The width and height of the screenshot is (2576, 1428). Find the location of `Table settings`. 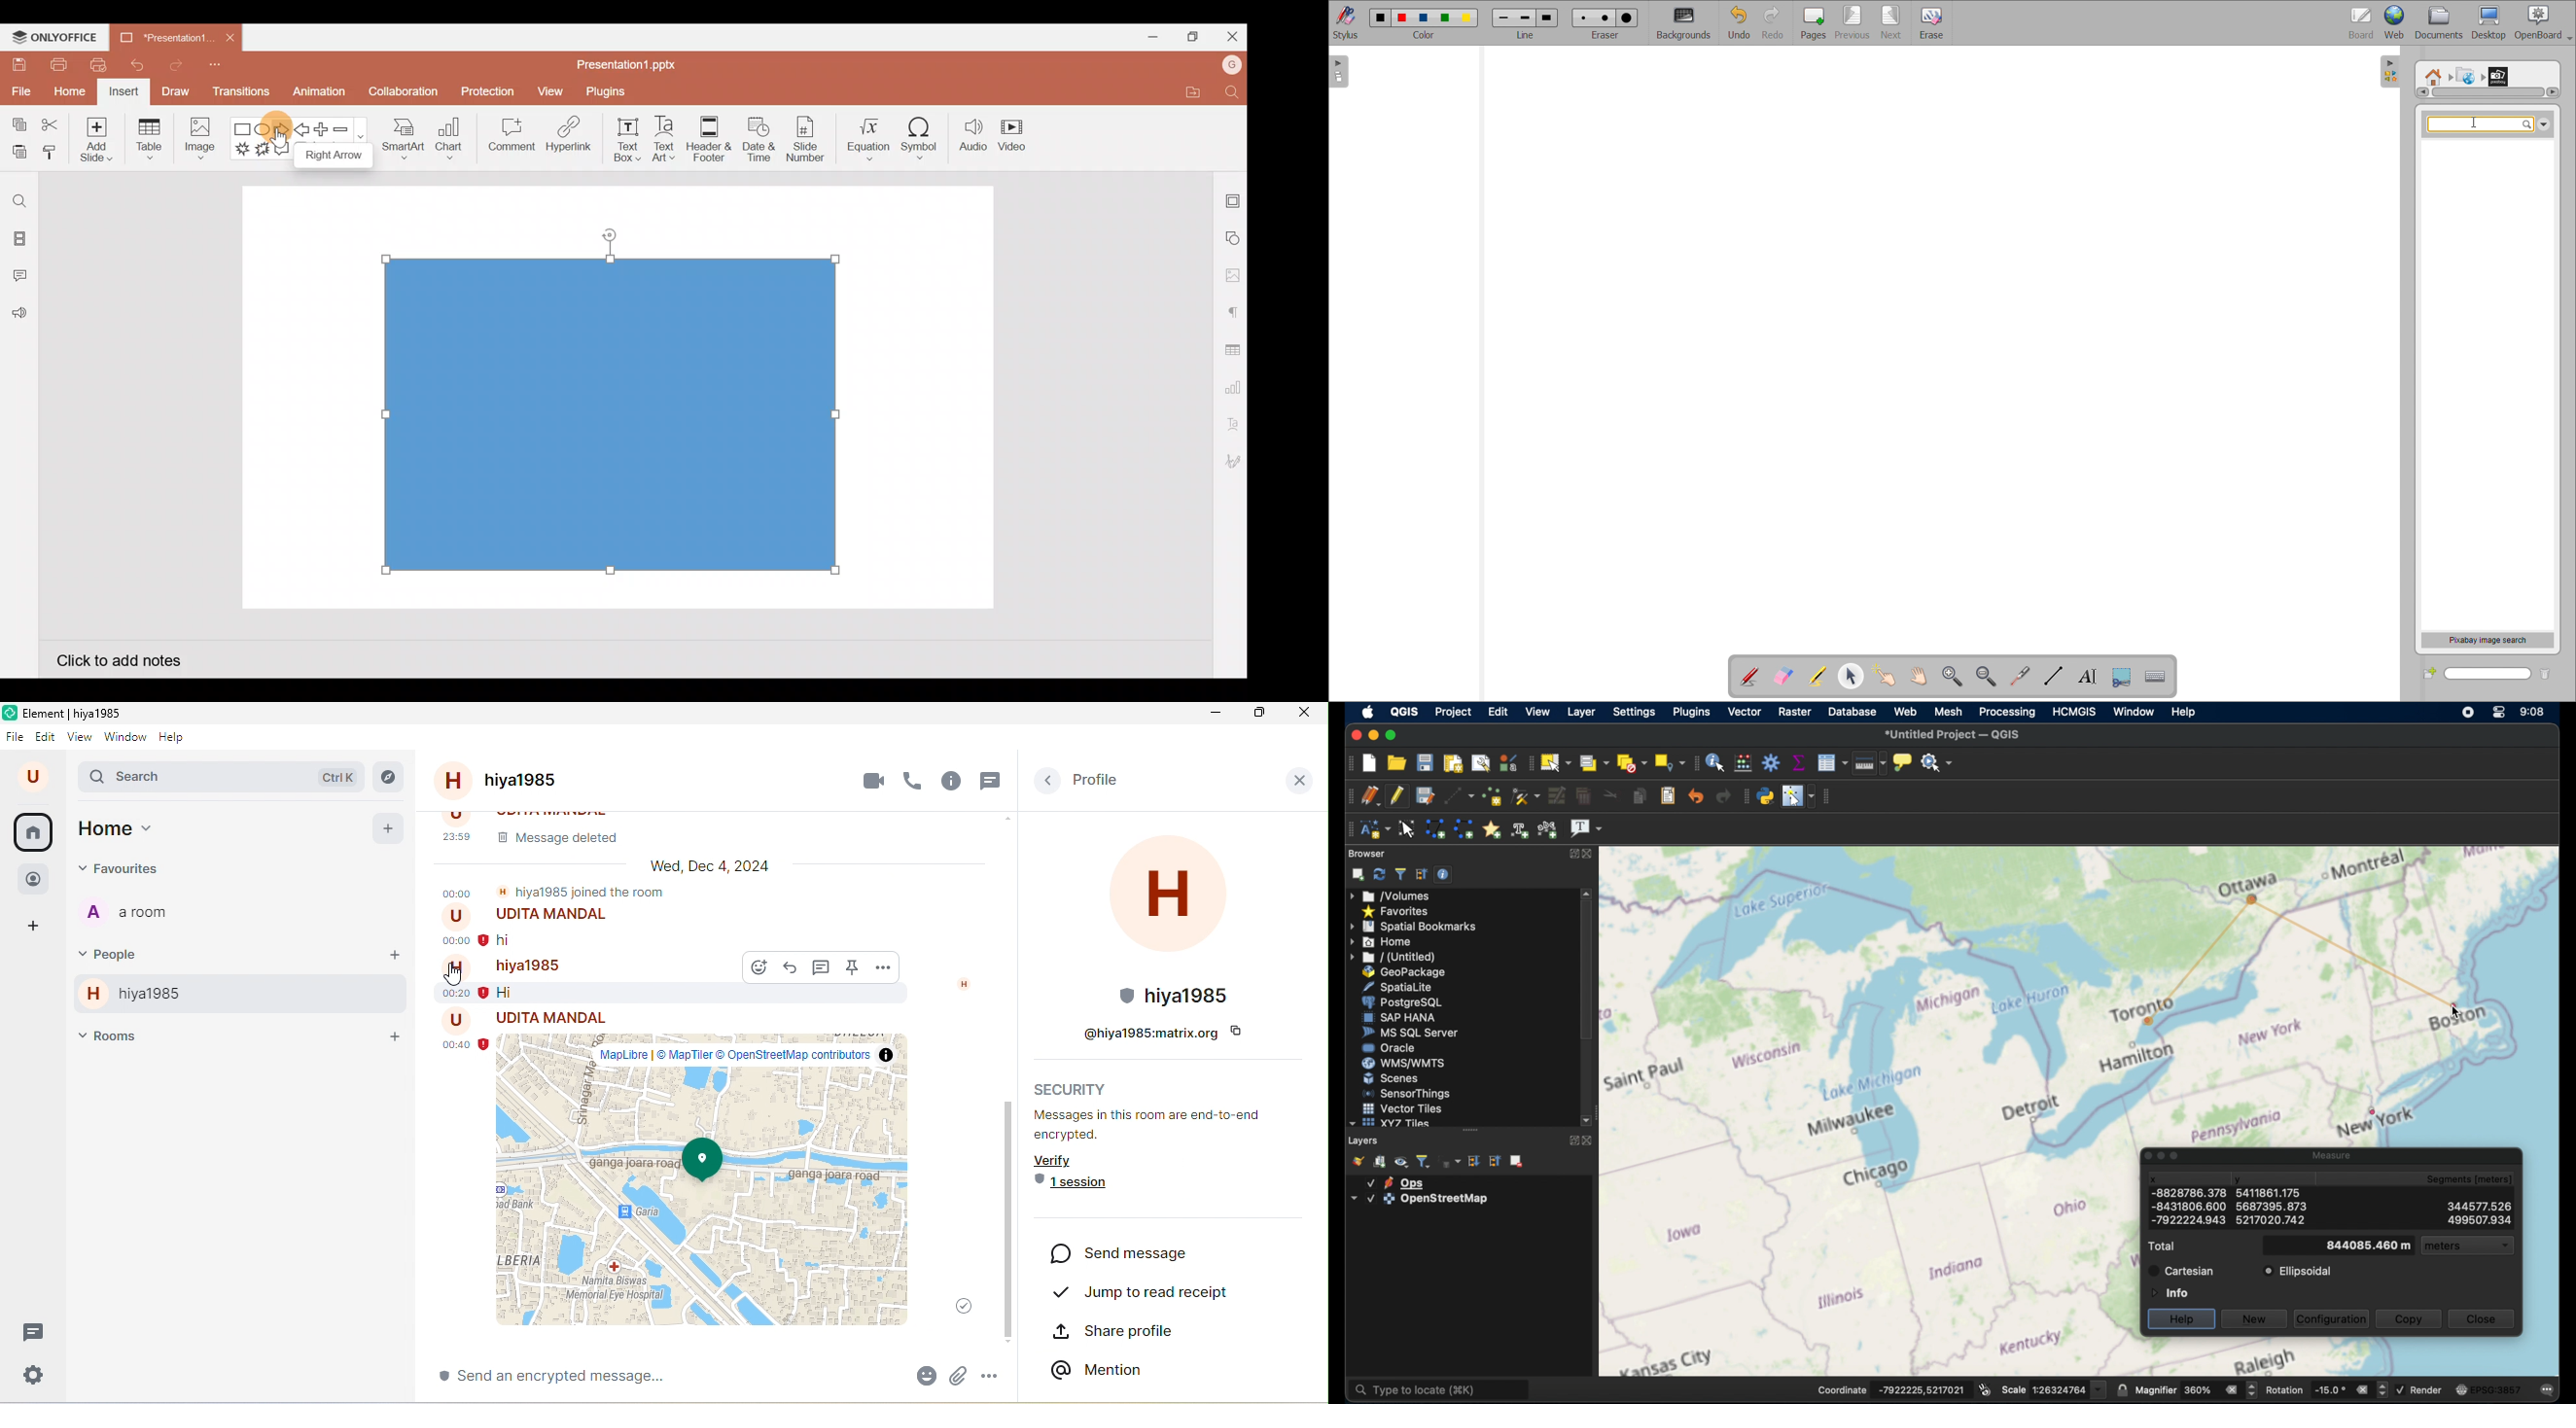

Table settings is located at coordinates (1230, 348).